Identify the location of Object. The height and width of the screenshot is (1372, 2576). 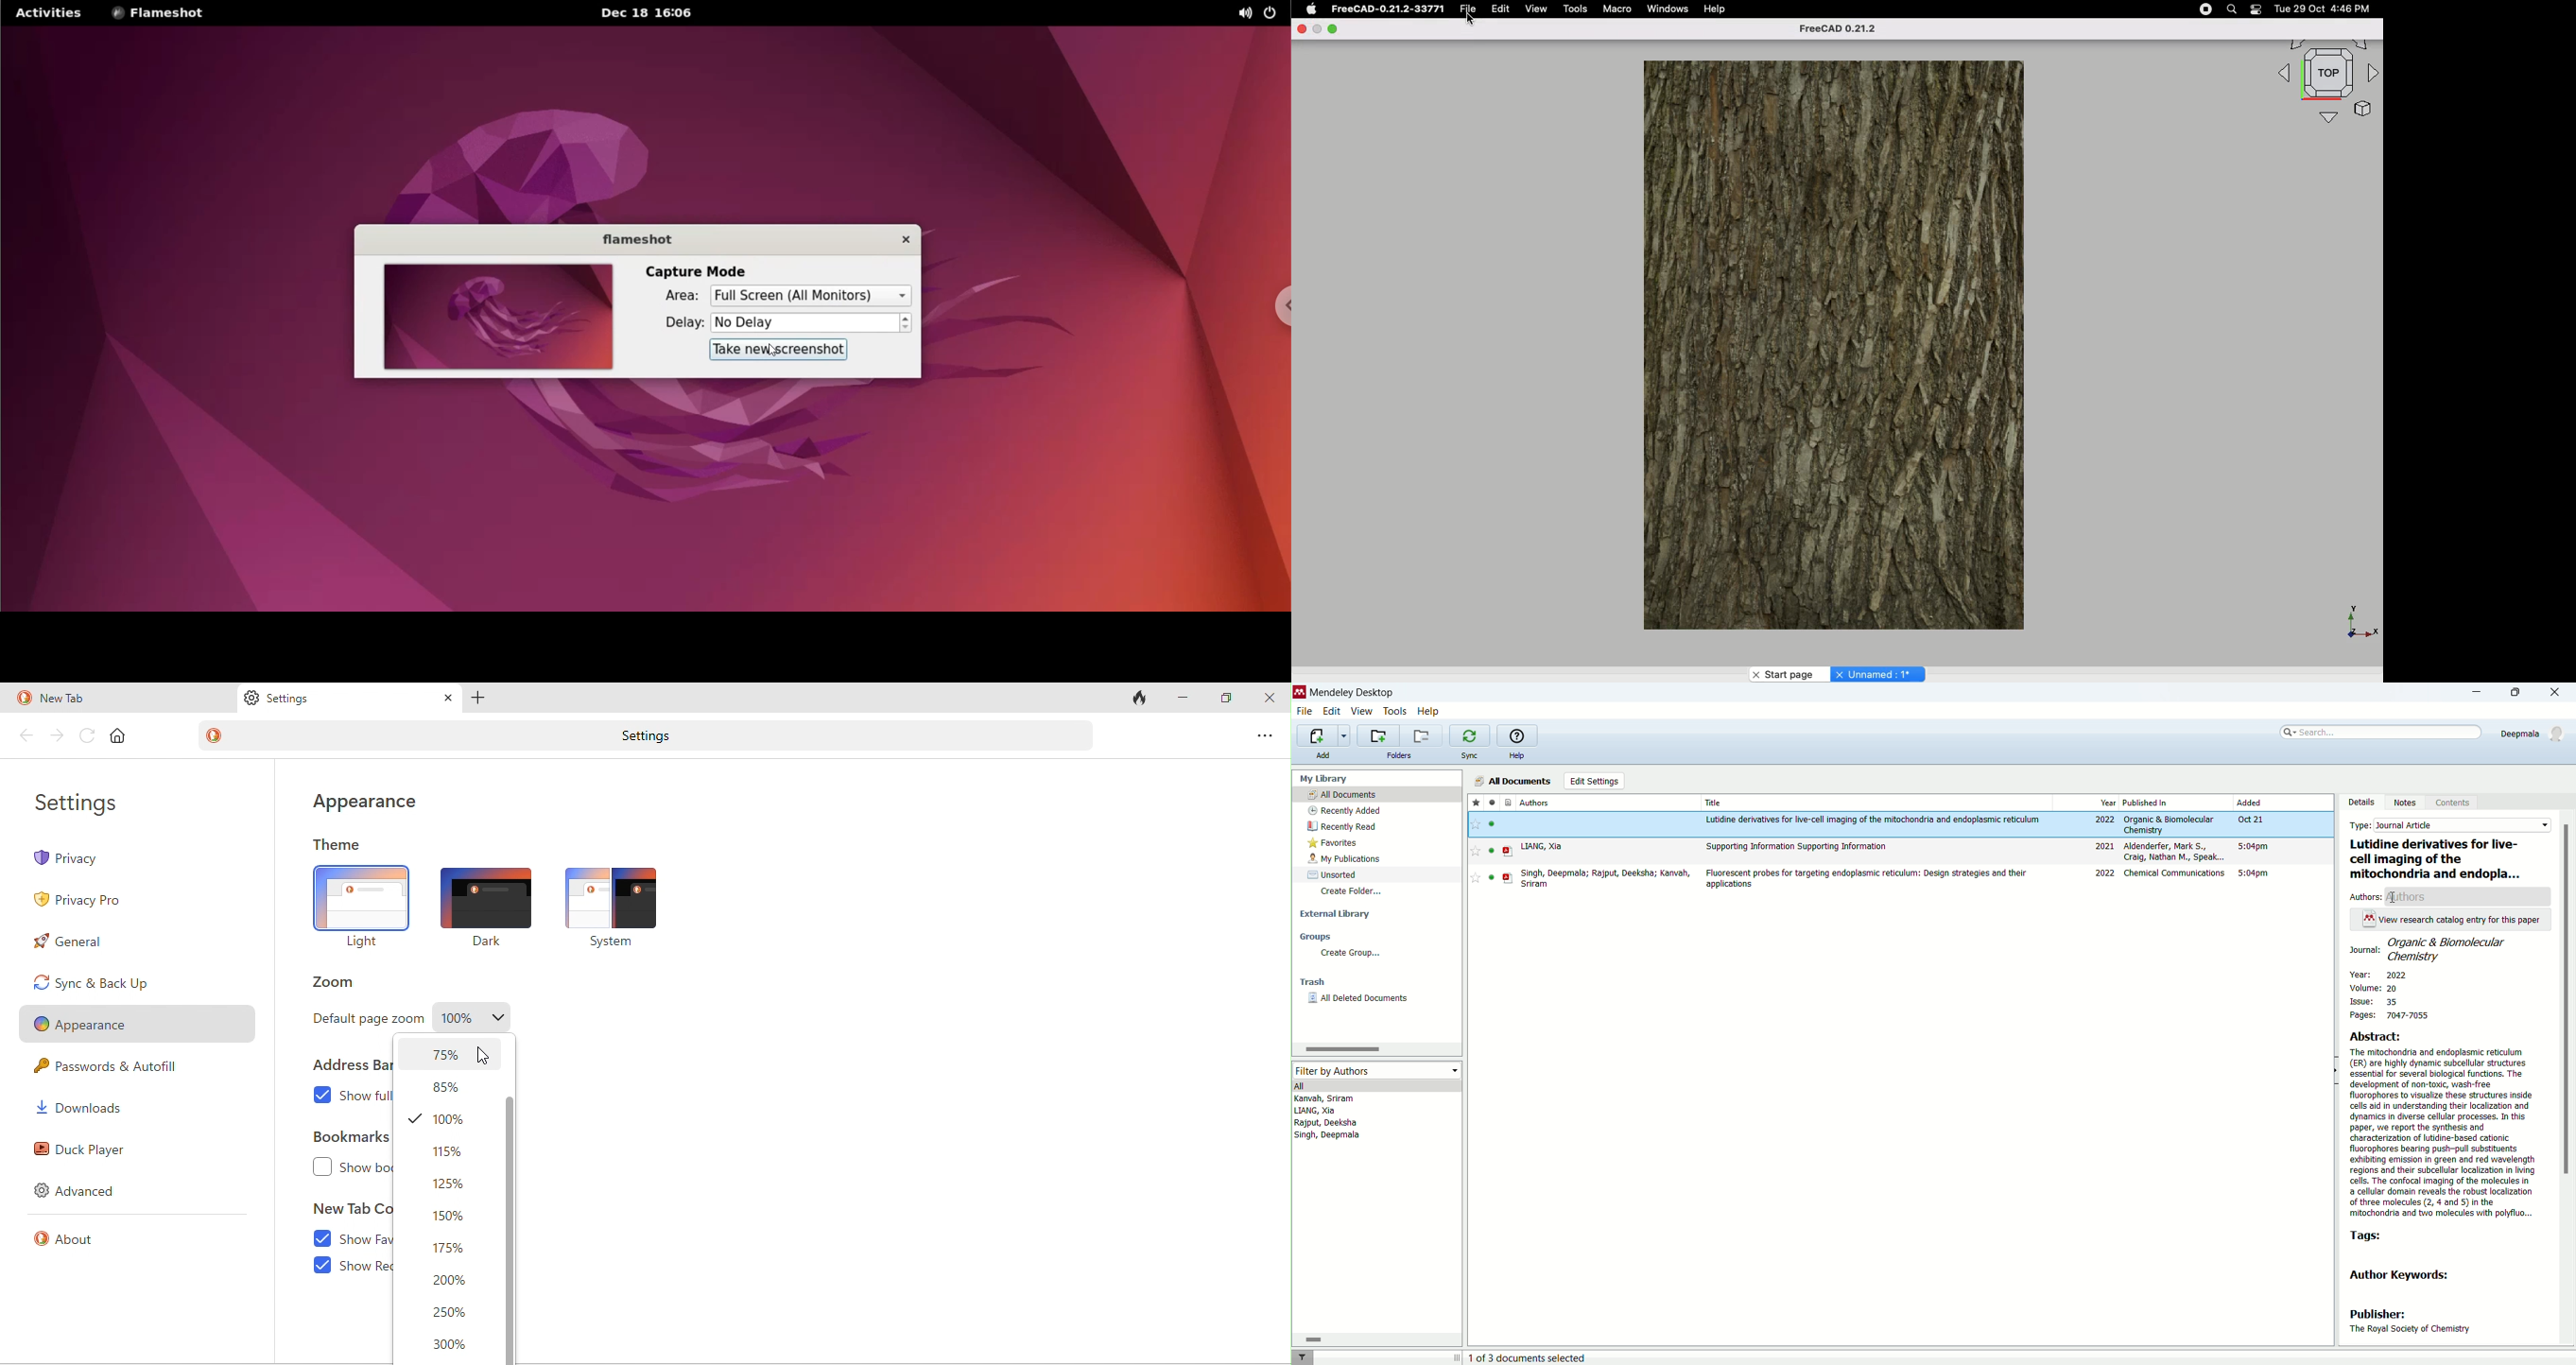
(1834, 341).